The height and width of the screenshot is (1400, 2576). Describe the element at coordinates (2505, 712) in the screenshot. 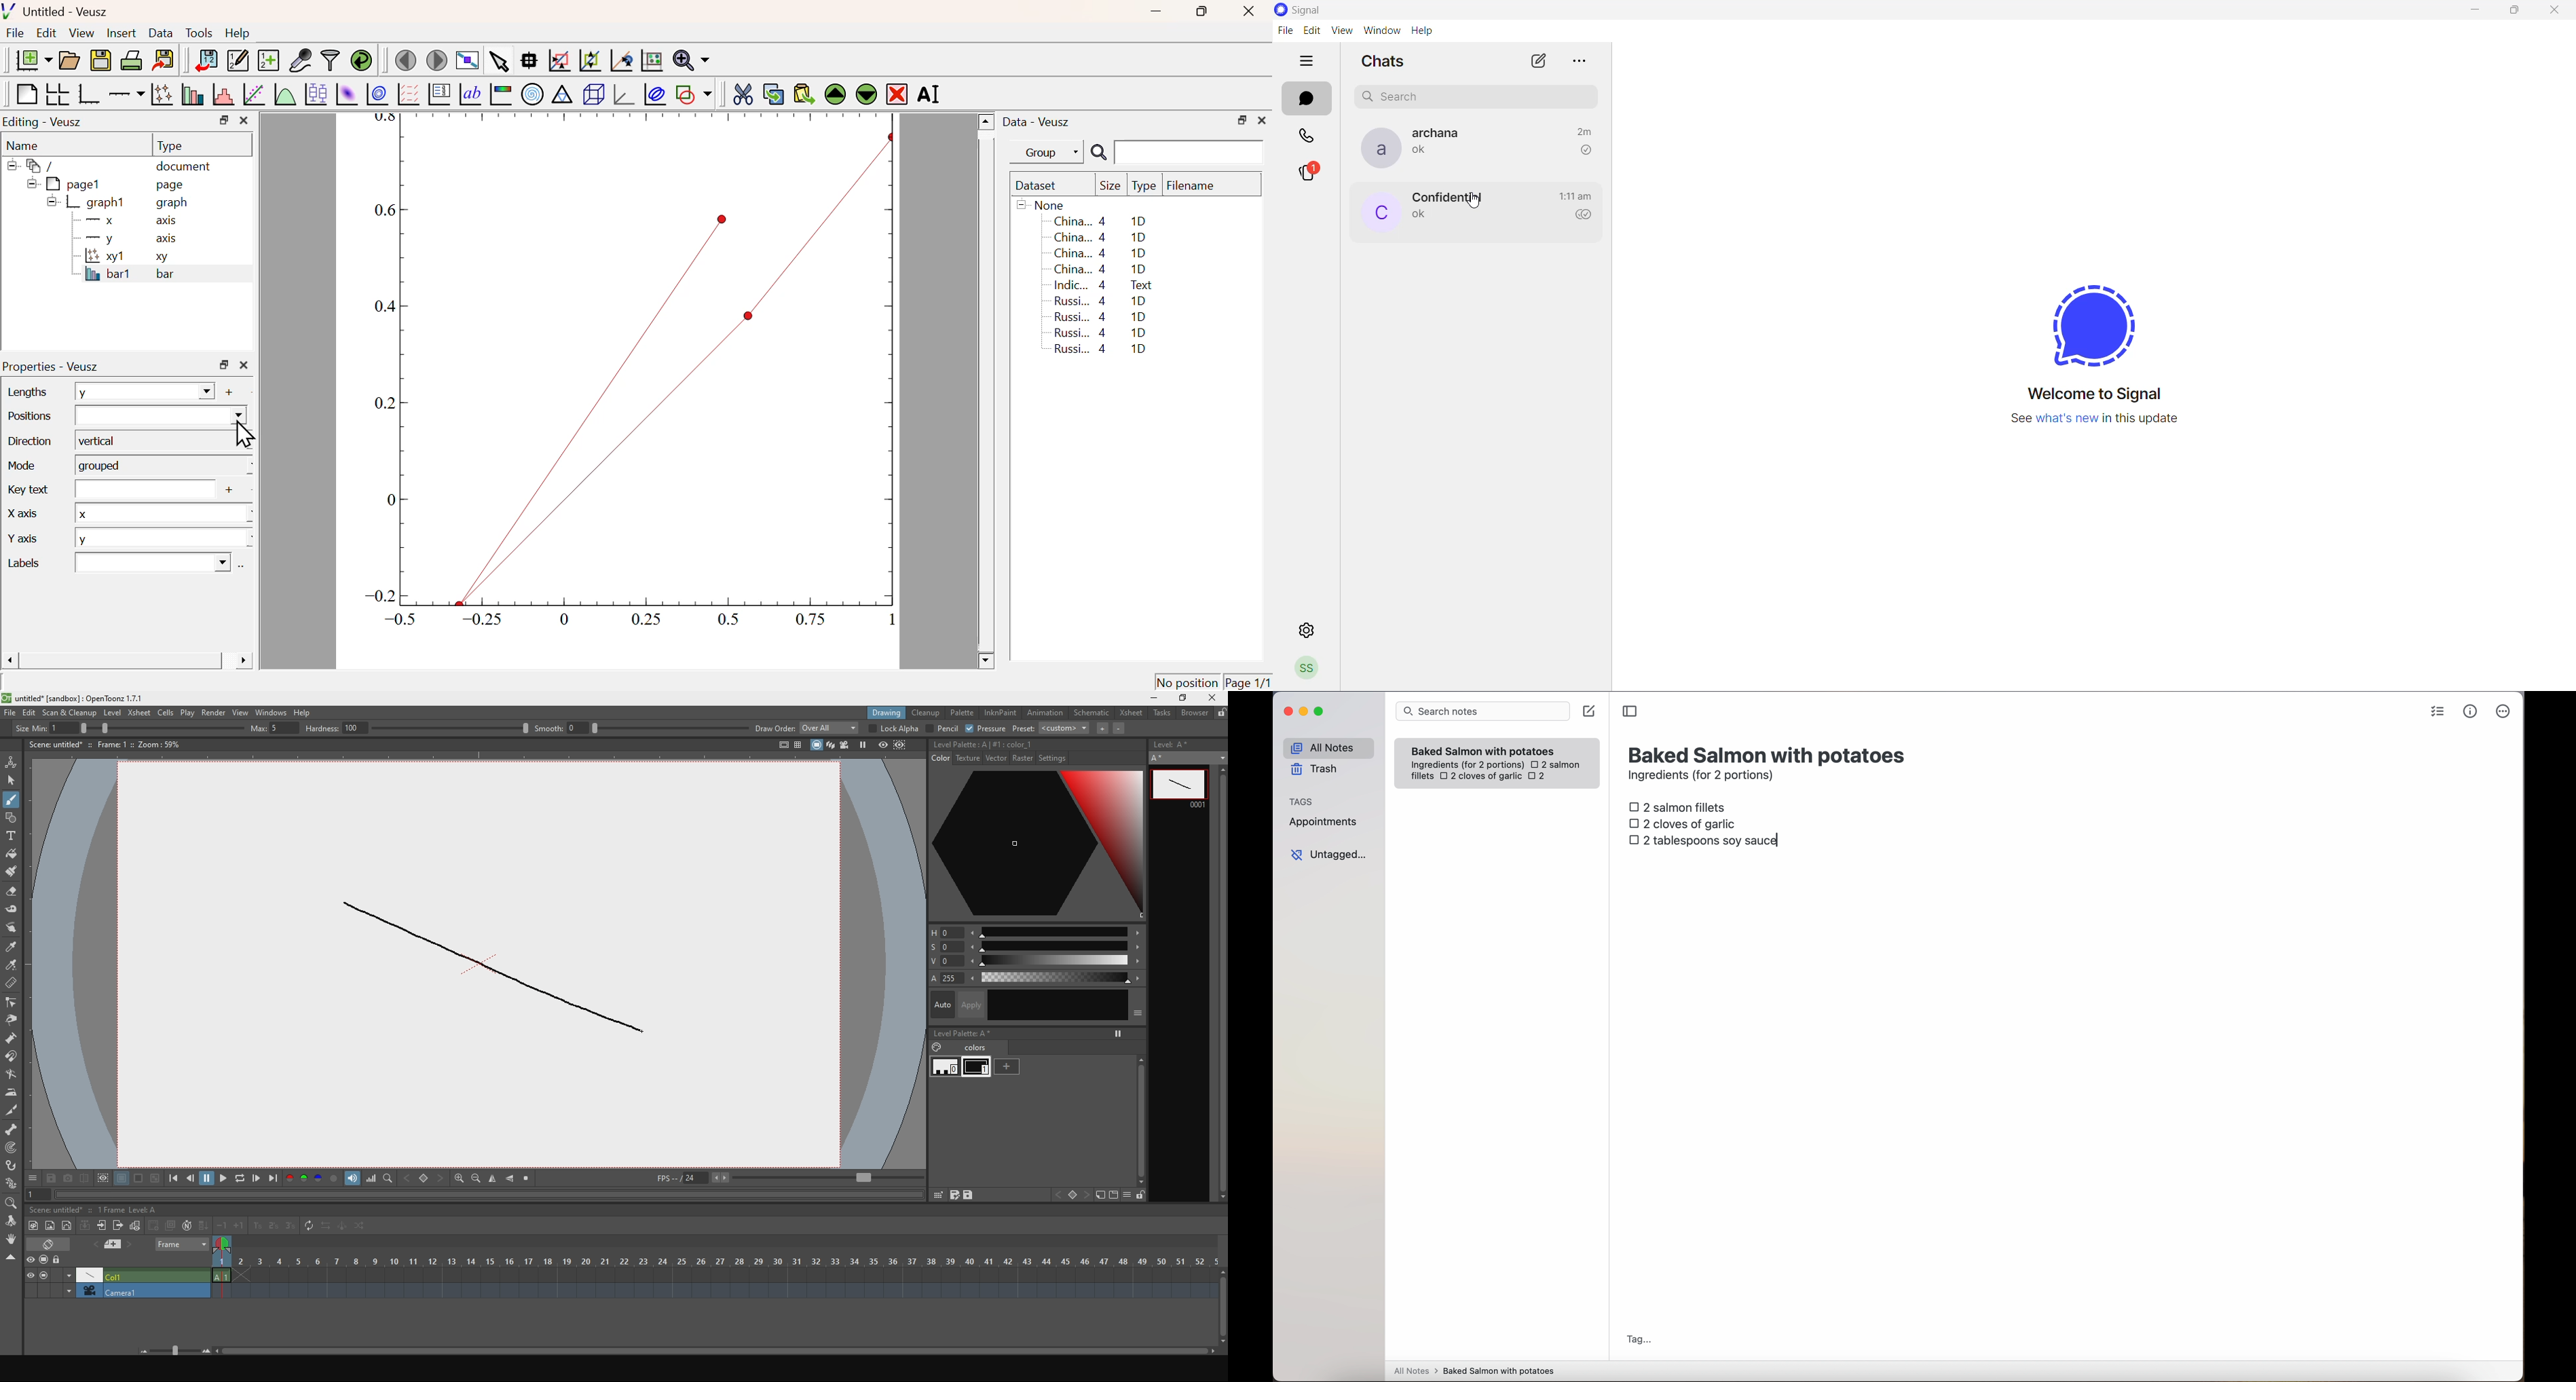

I see `more options` at that location.